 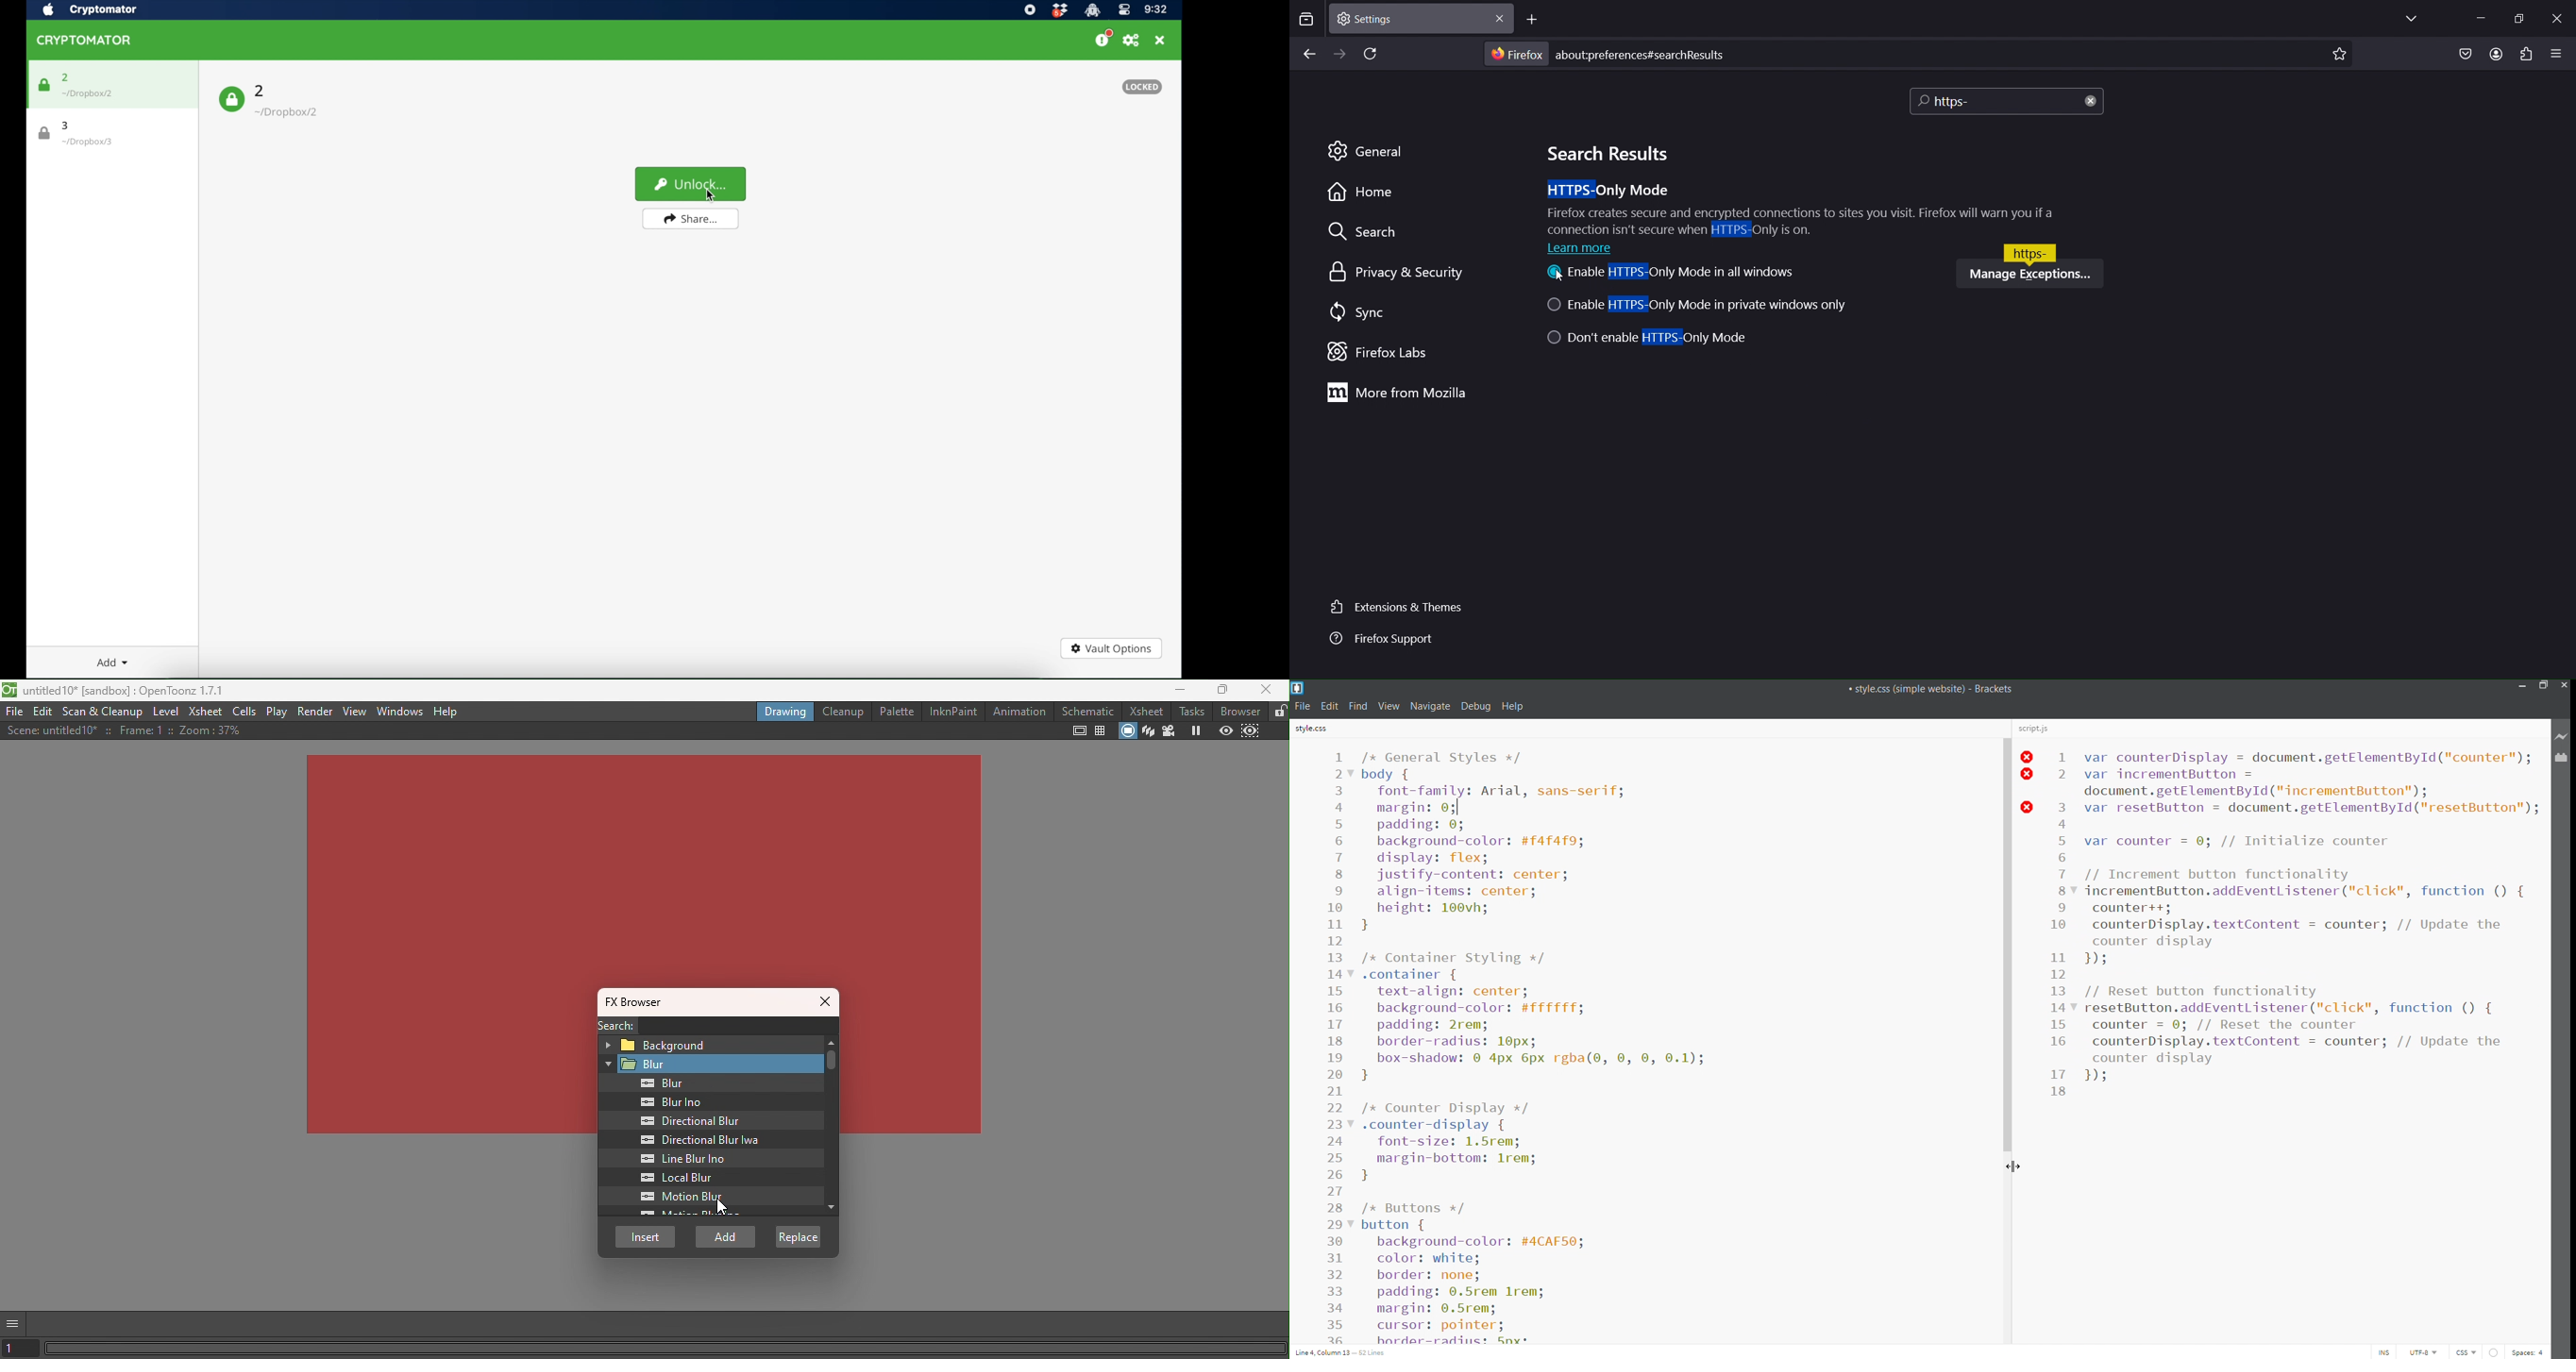 What do you see at coordinates (691, 184) in the screenshot?
I see `unlock` at bounding box center [691, 184].